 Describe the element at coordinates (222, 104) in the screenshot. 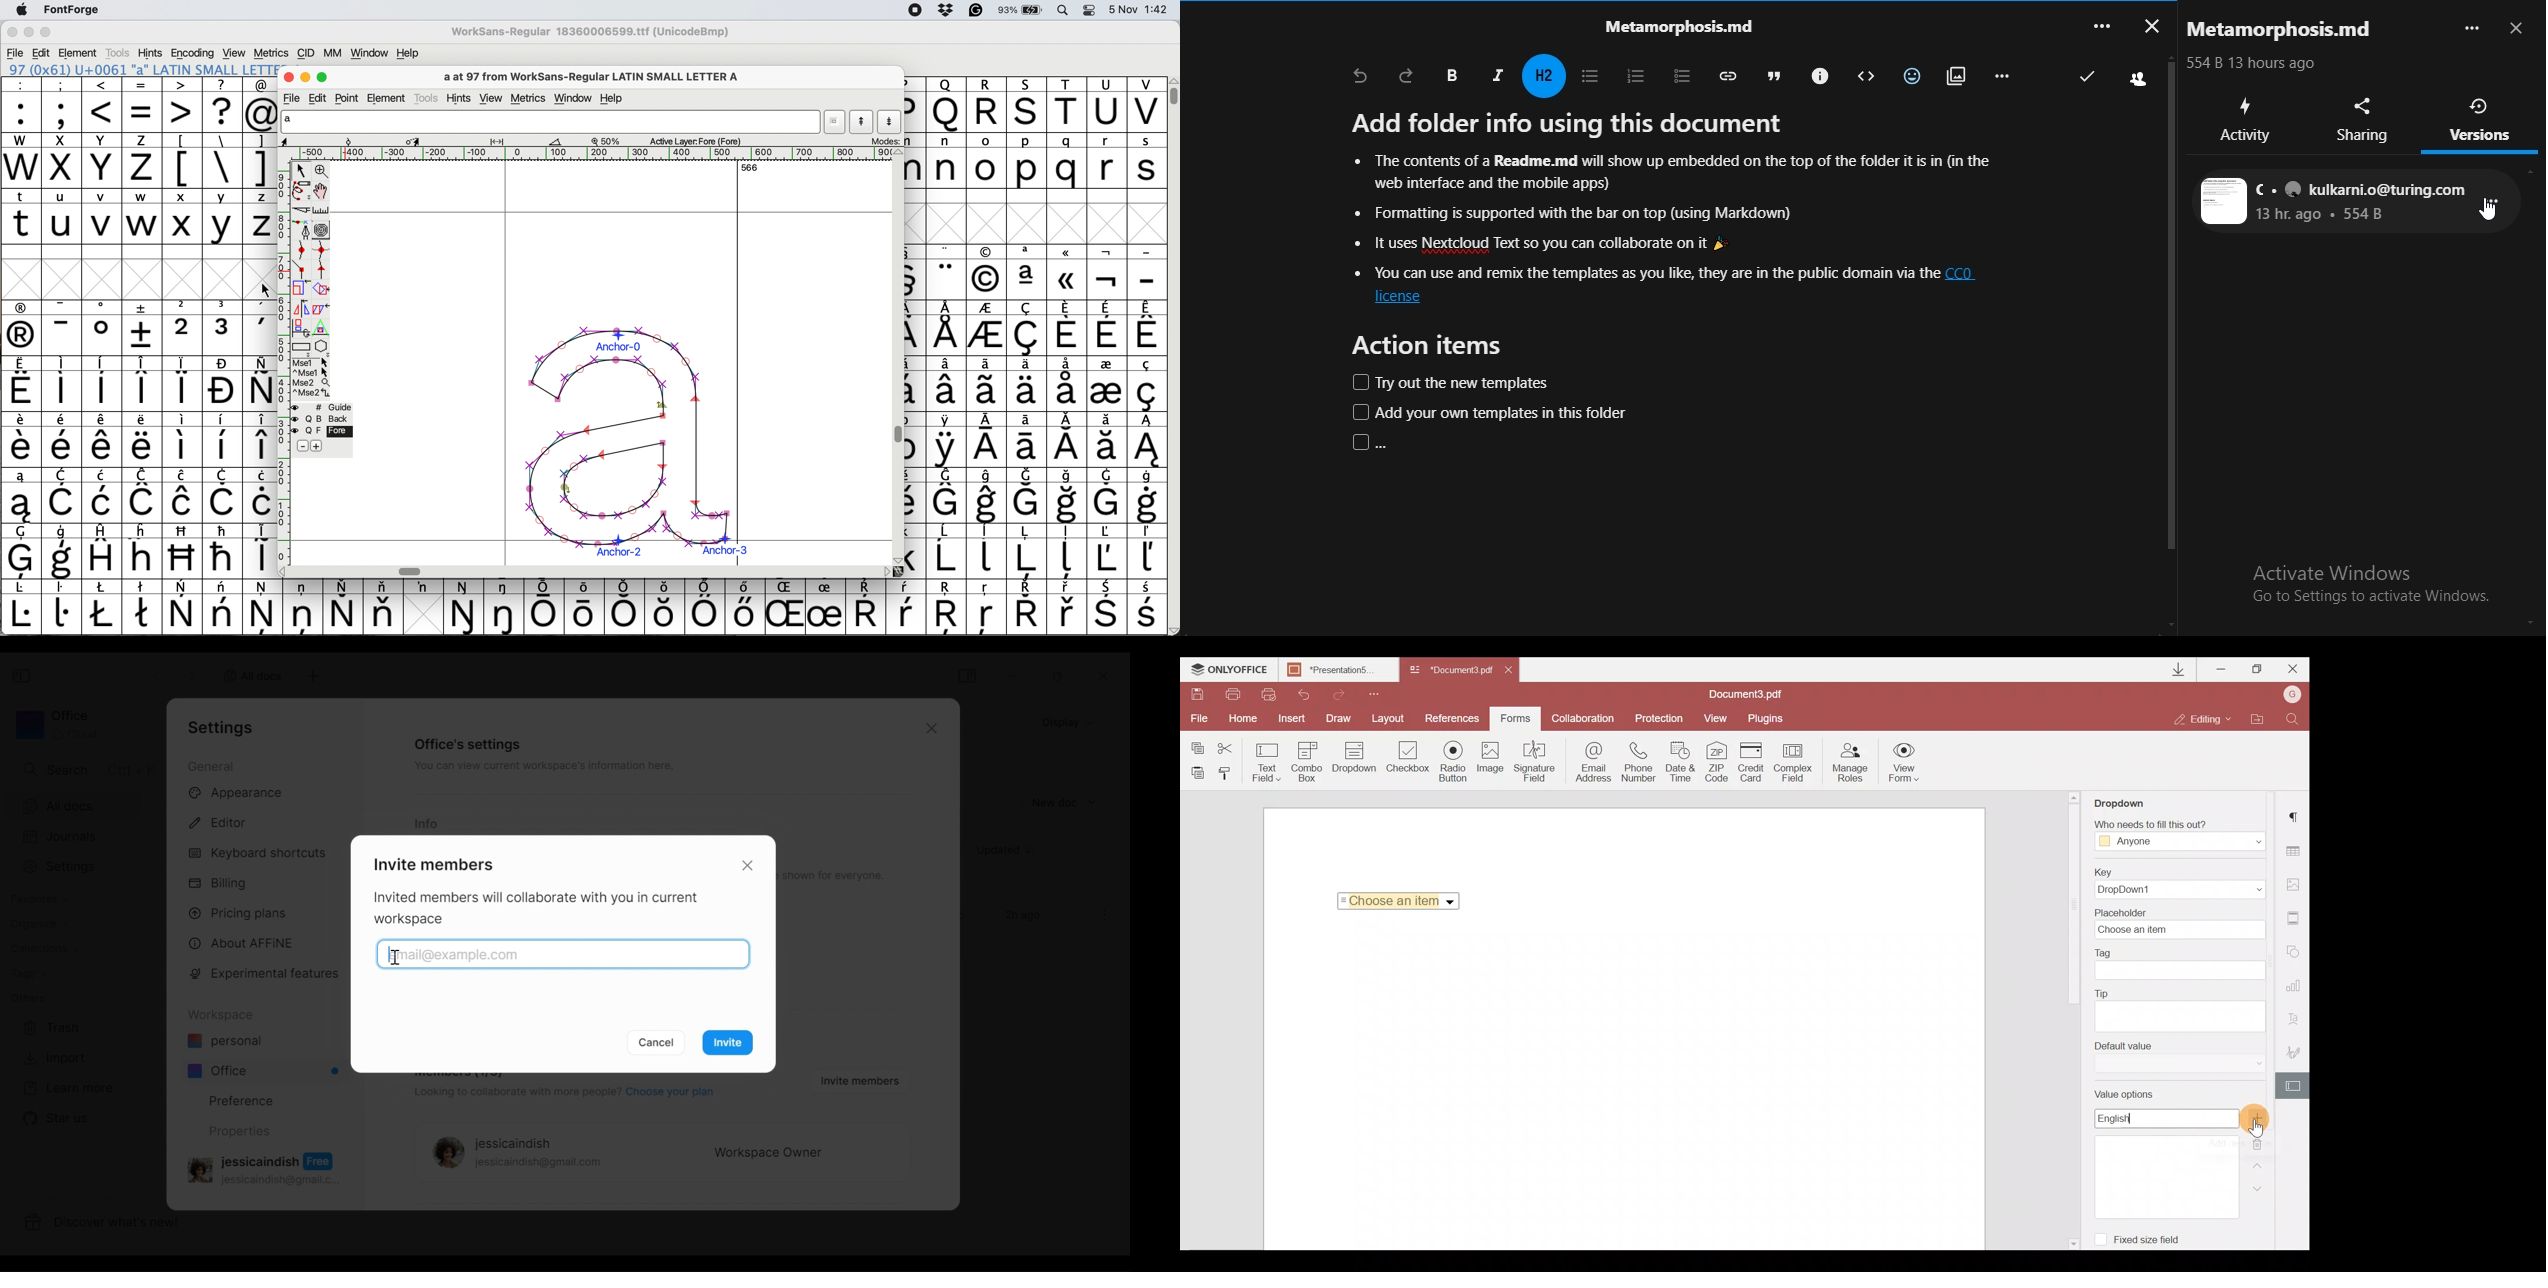

I see `?` at that location.